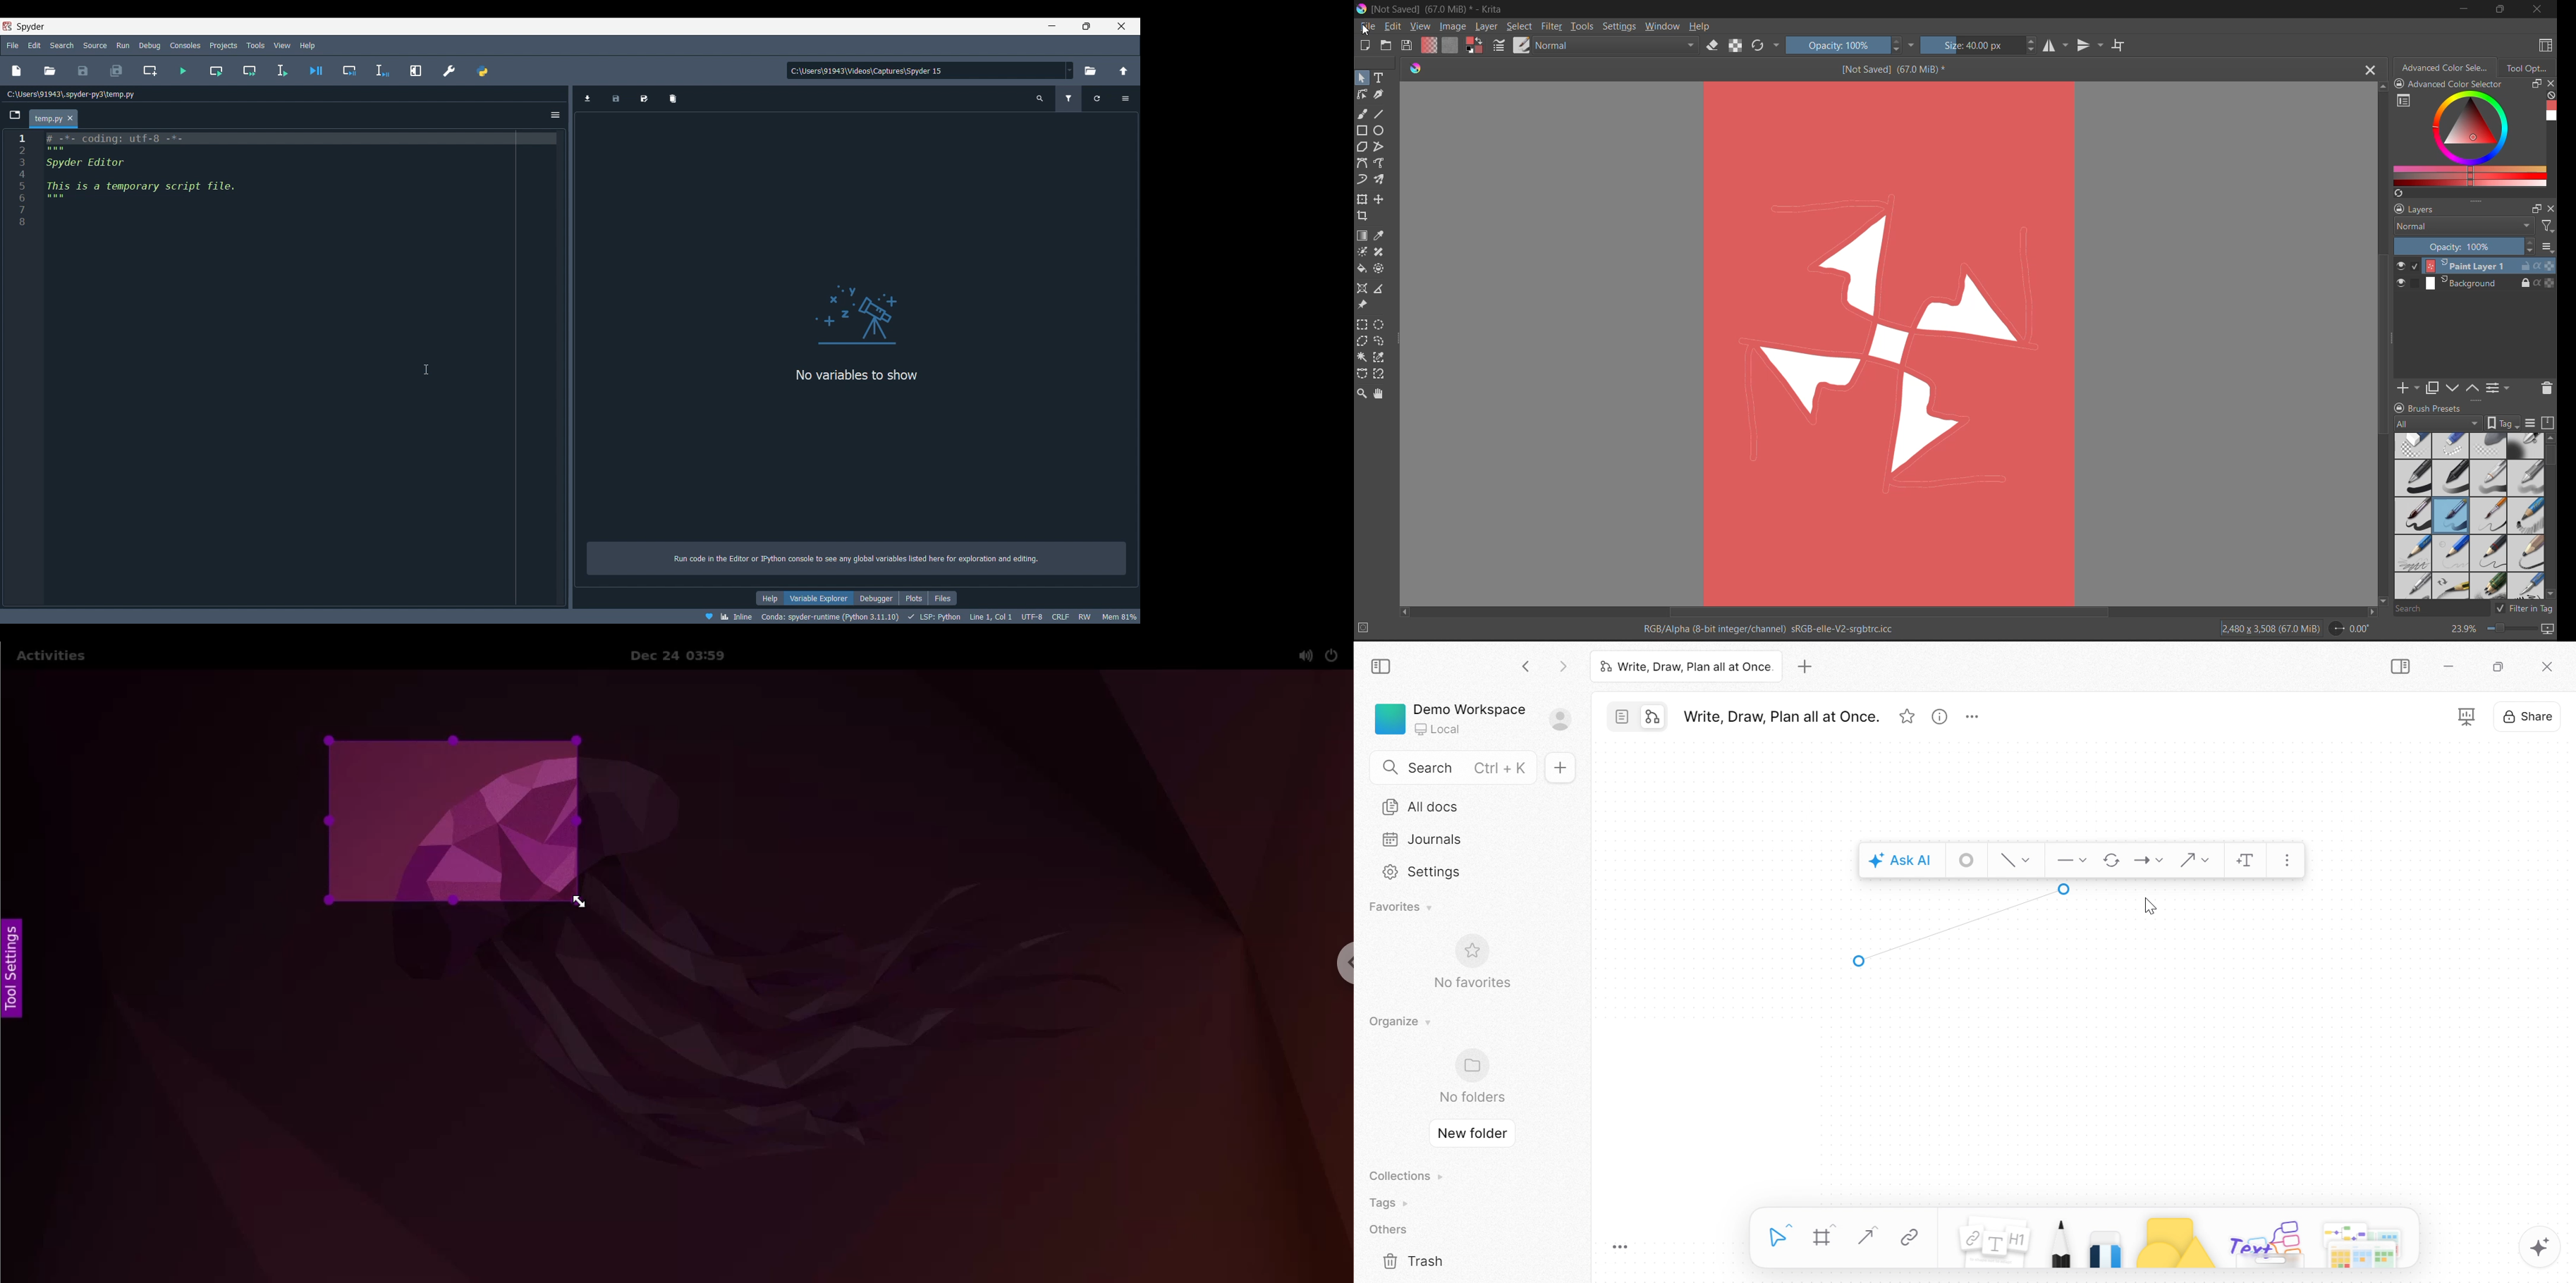 The height and width of the screenshot is (1288, 2576). What do you see at coordinates (1122, 26) in the screenshot?
I see `Close` at bounding box center [1122, 26].